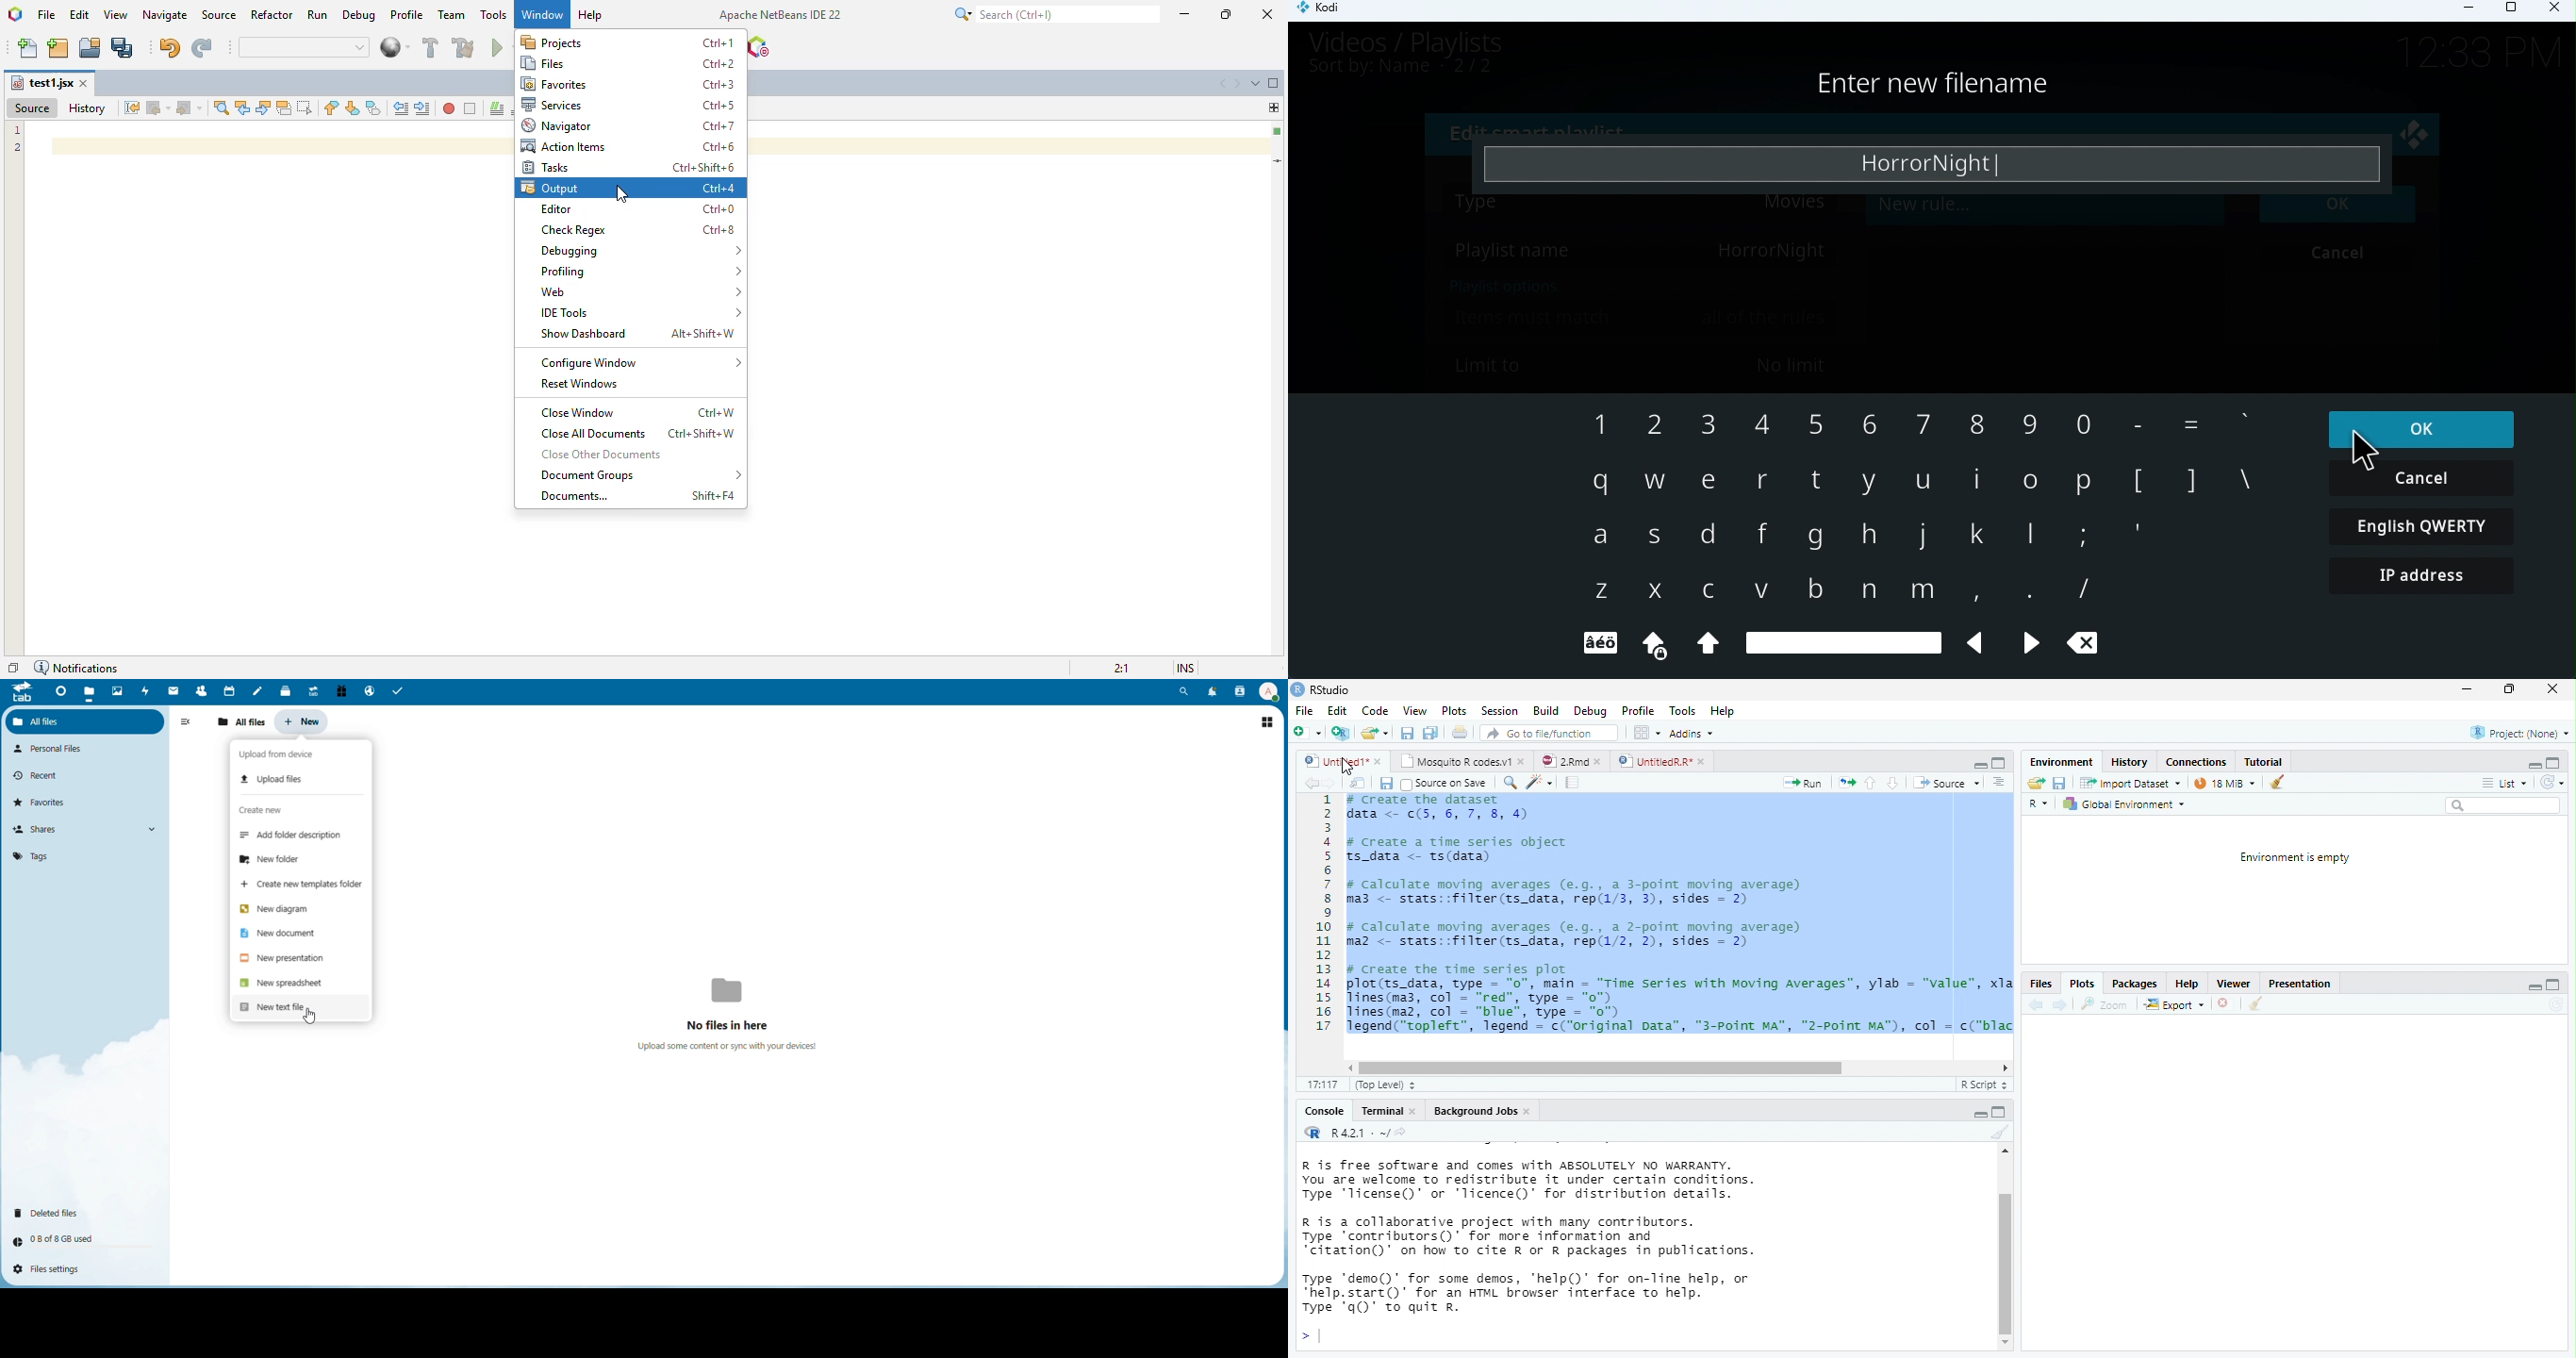  I want to click on scrollbar right, so click(2003, 1068).